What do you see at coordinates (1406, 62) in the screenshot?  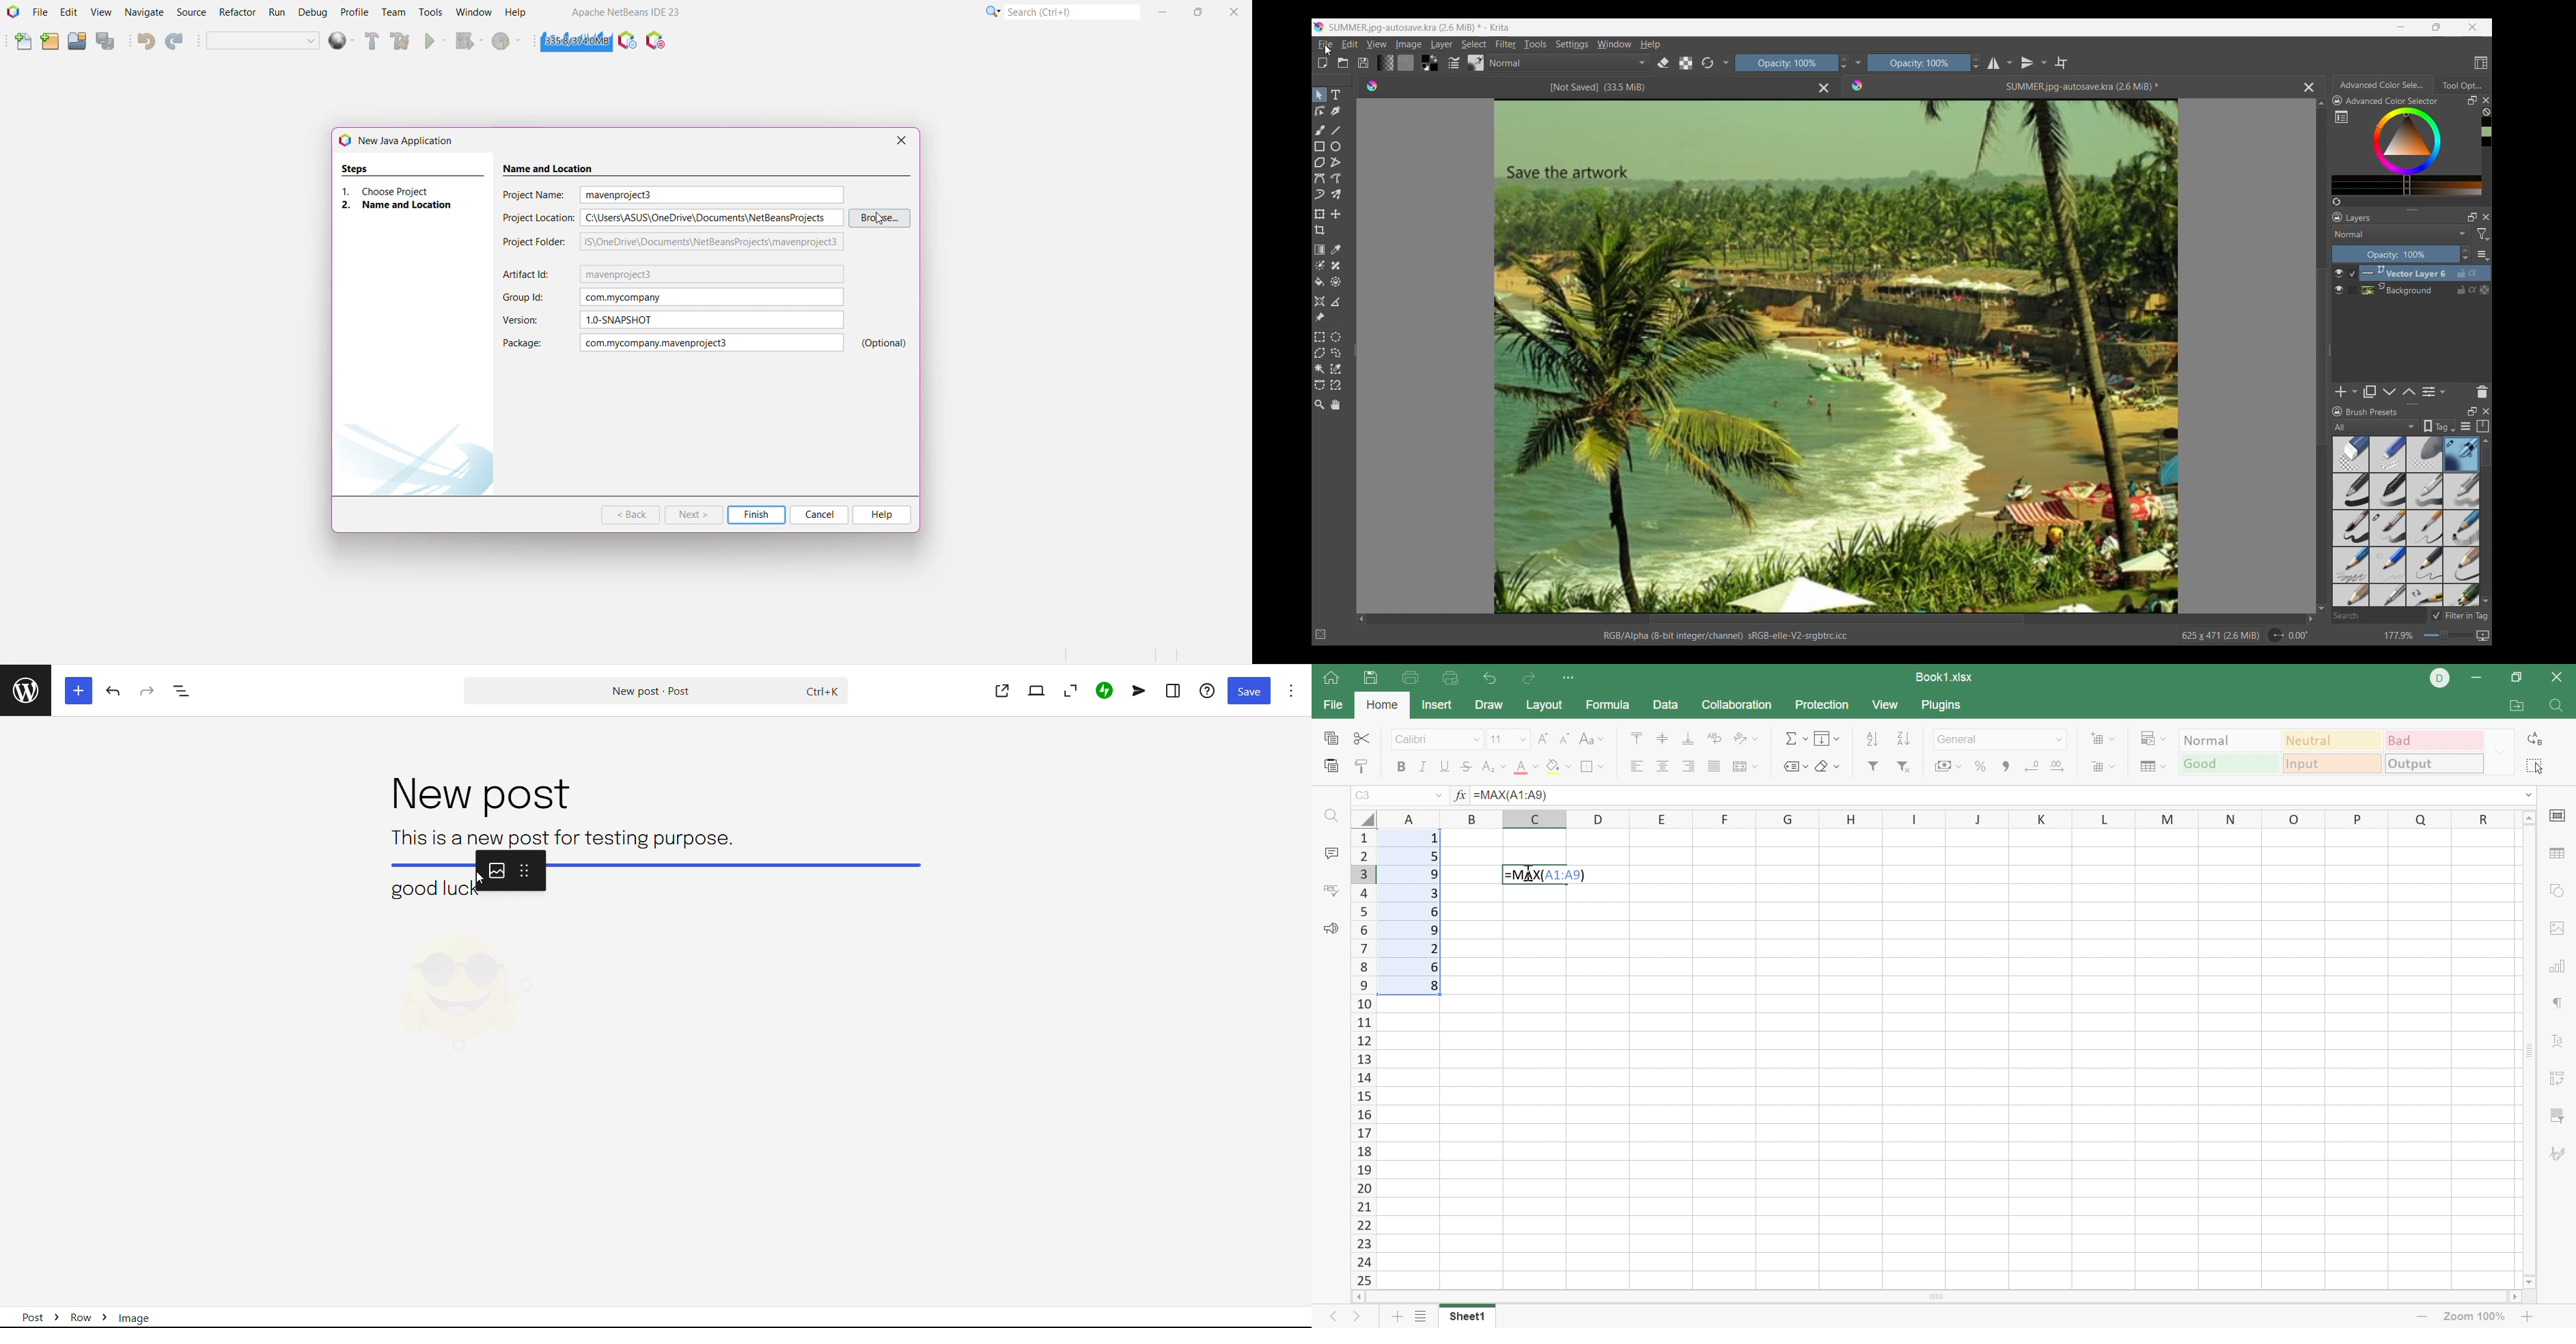 I see `Fill patterns` at bounding box center [1406, 62].